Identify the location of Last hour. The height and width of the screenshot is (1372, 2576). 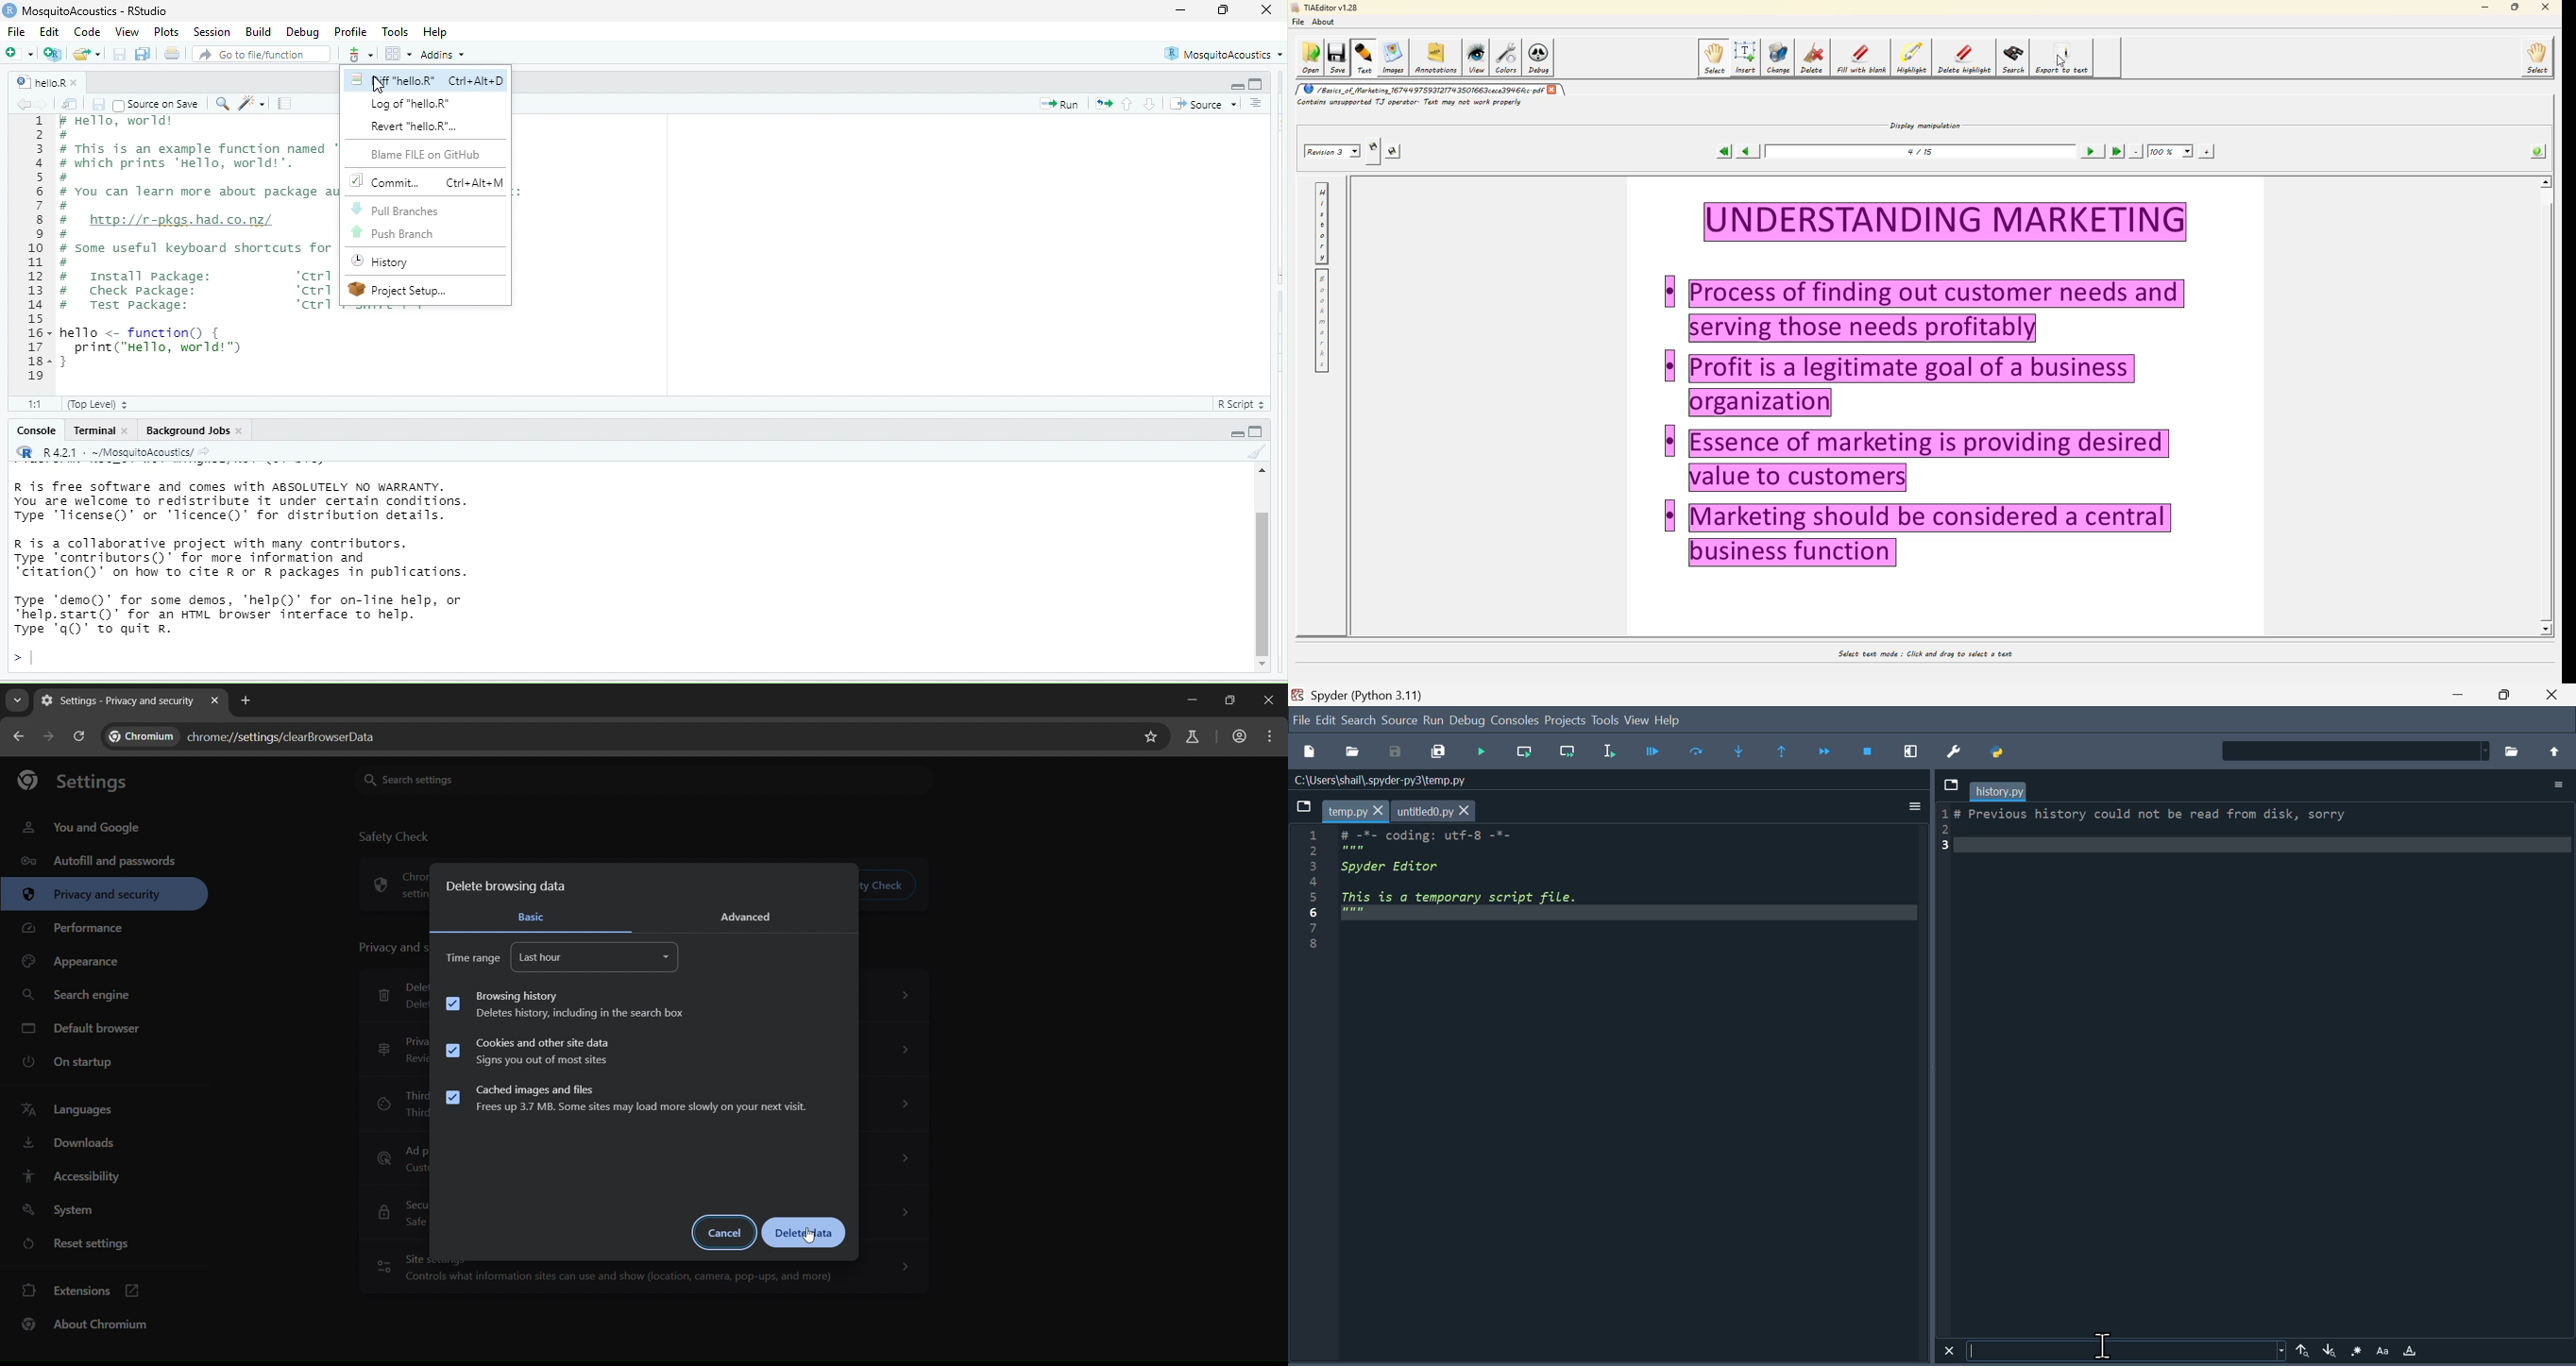
(596, 957).